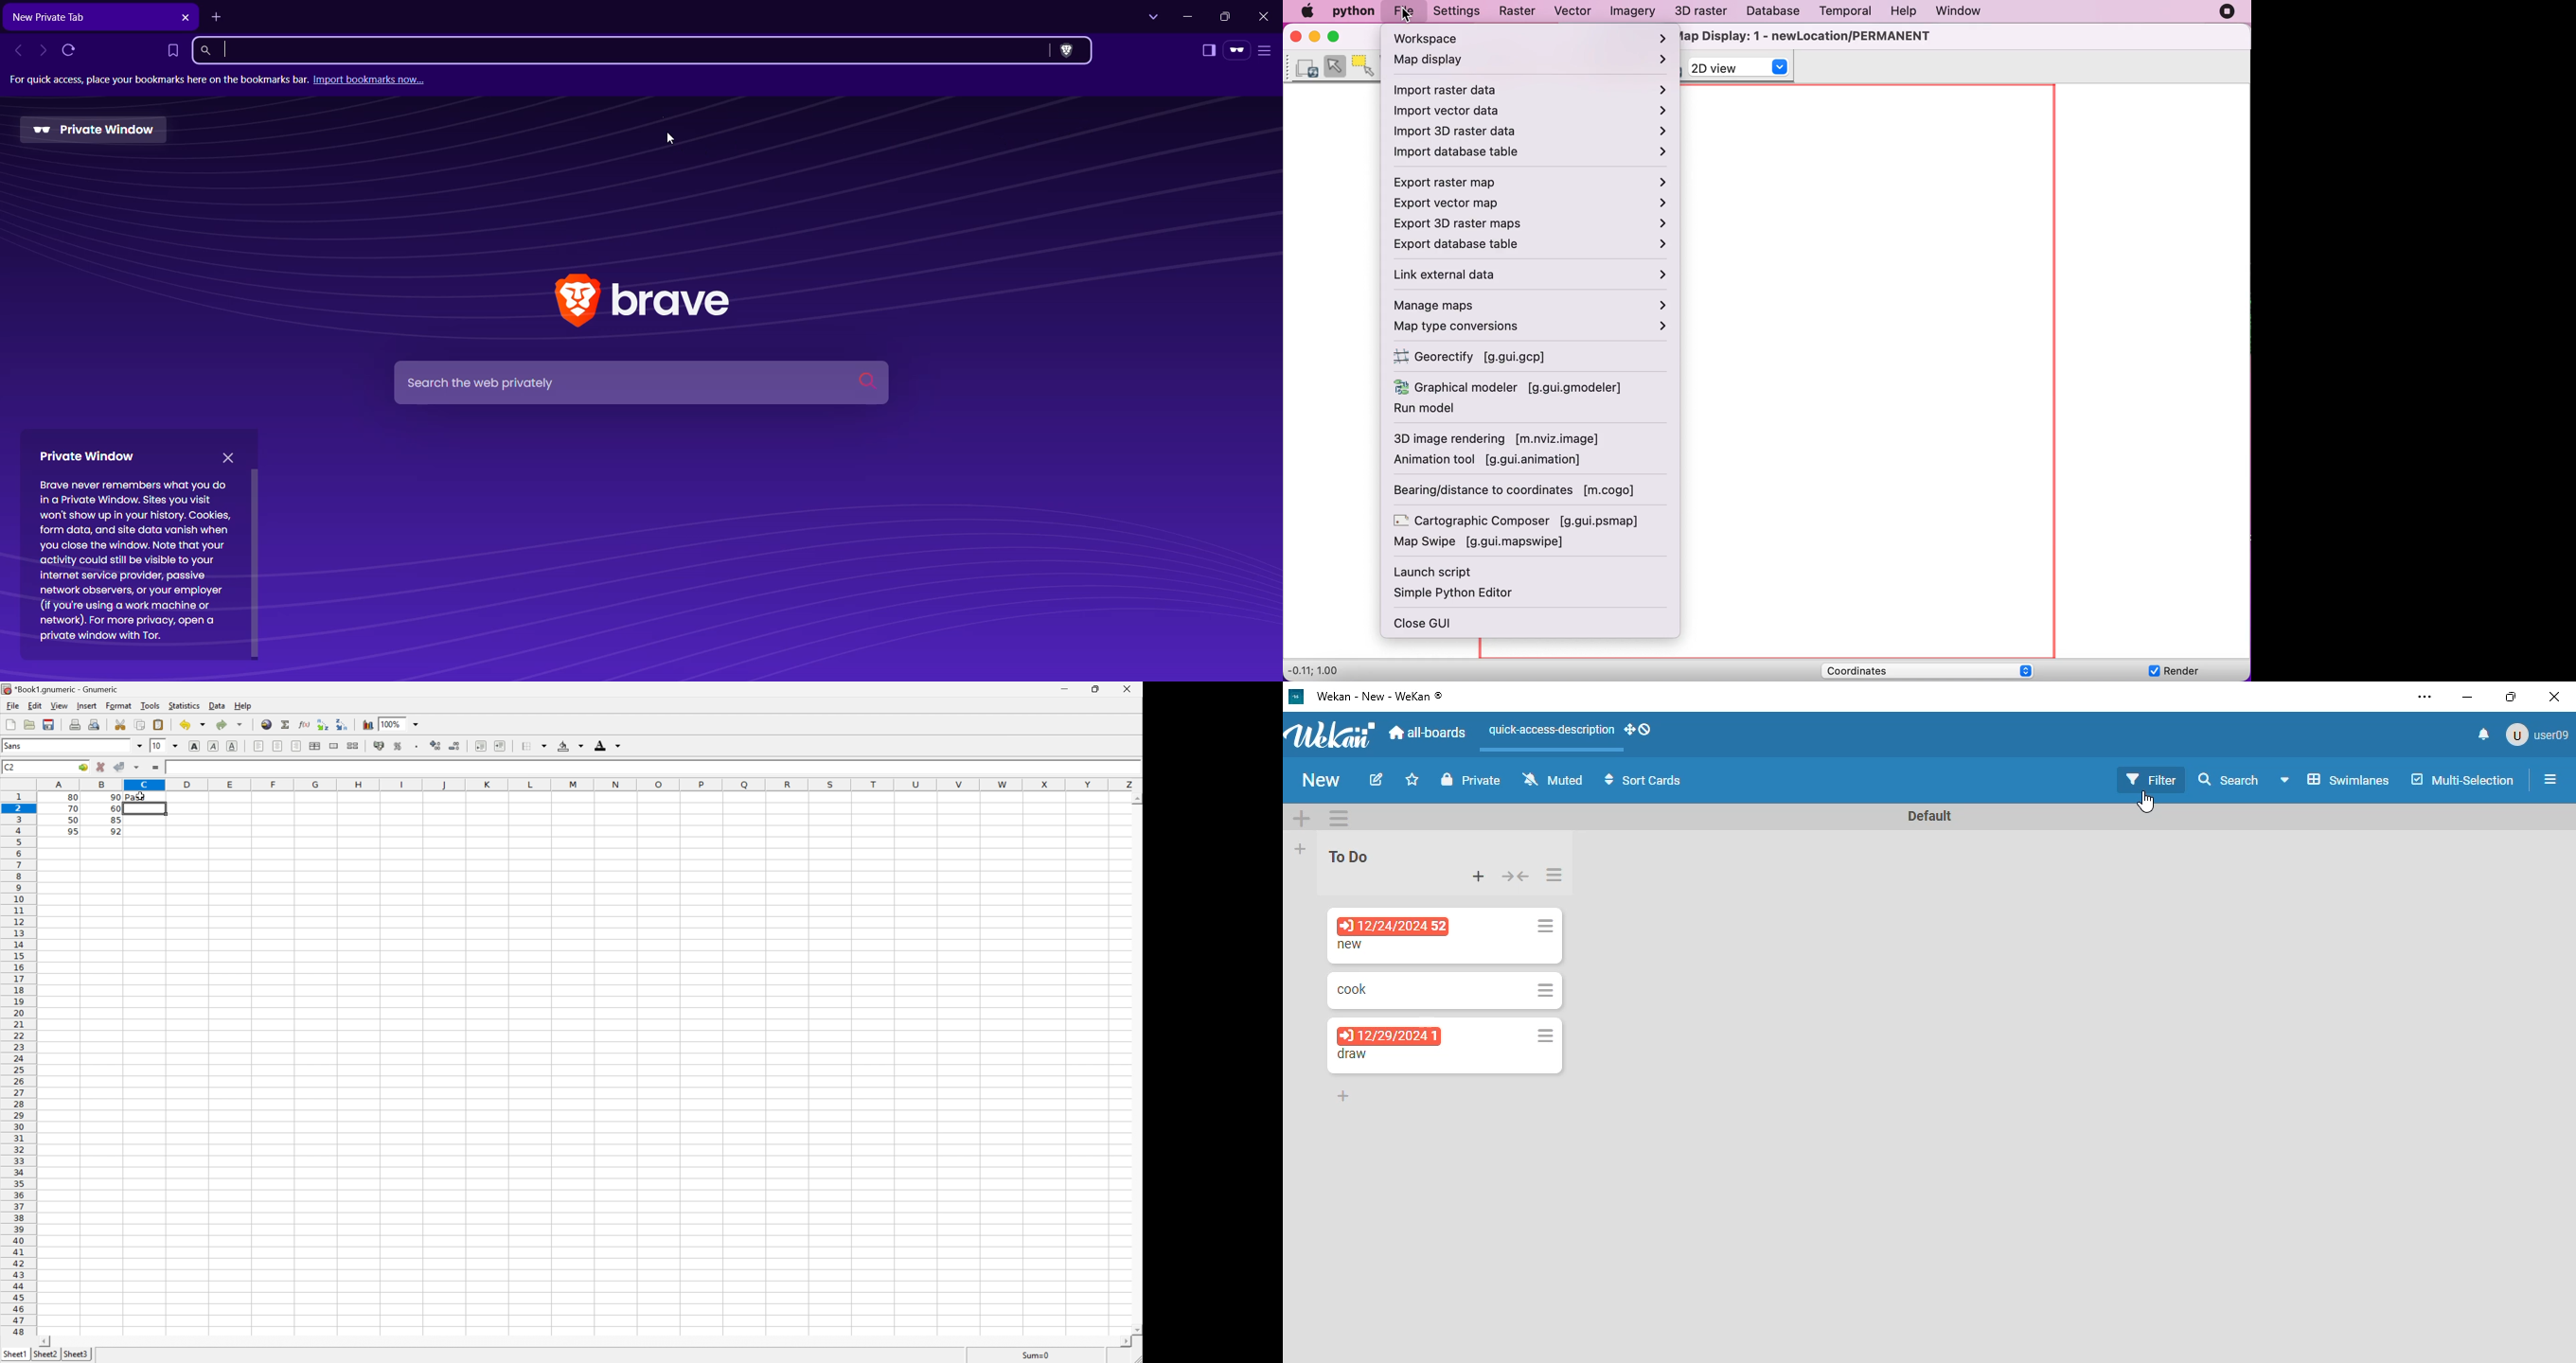 This screenshot has width=2576, height=1372. I want to click on 60, so click(115, 808).